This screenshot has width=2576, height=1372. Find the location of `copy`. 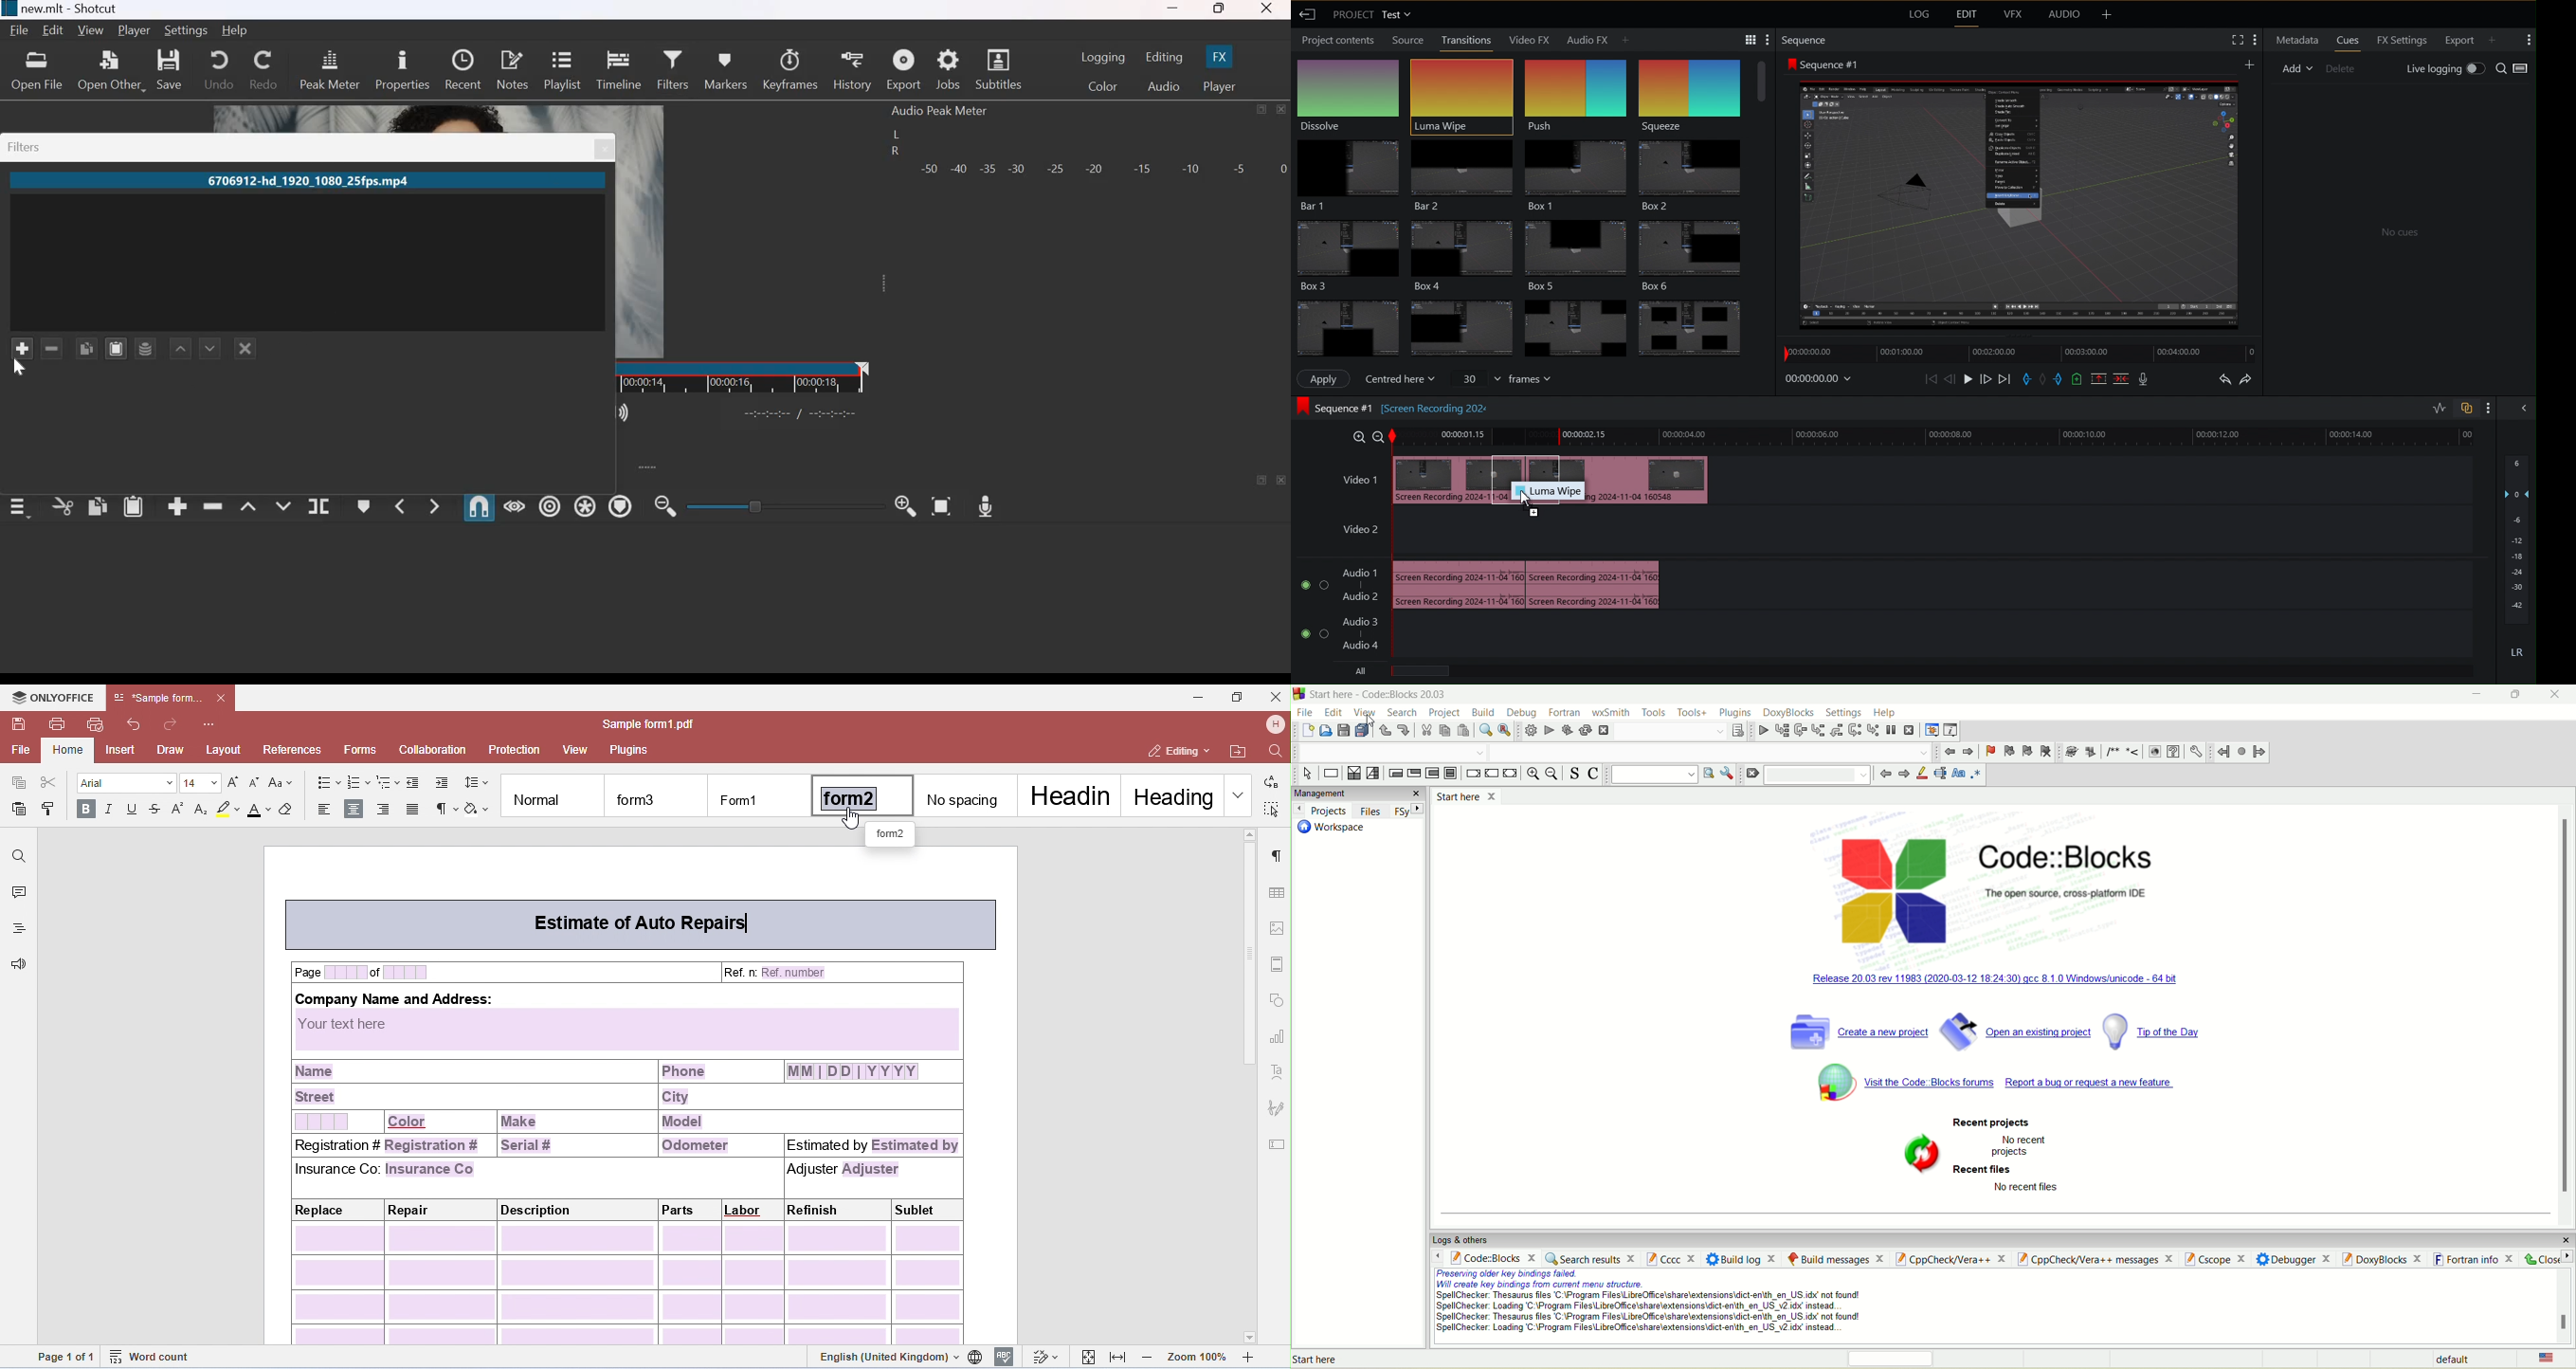

copy is located at coordinates (98, 506).